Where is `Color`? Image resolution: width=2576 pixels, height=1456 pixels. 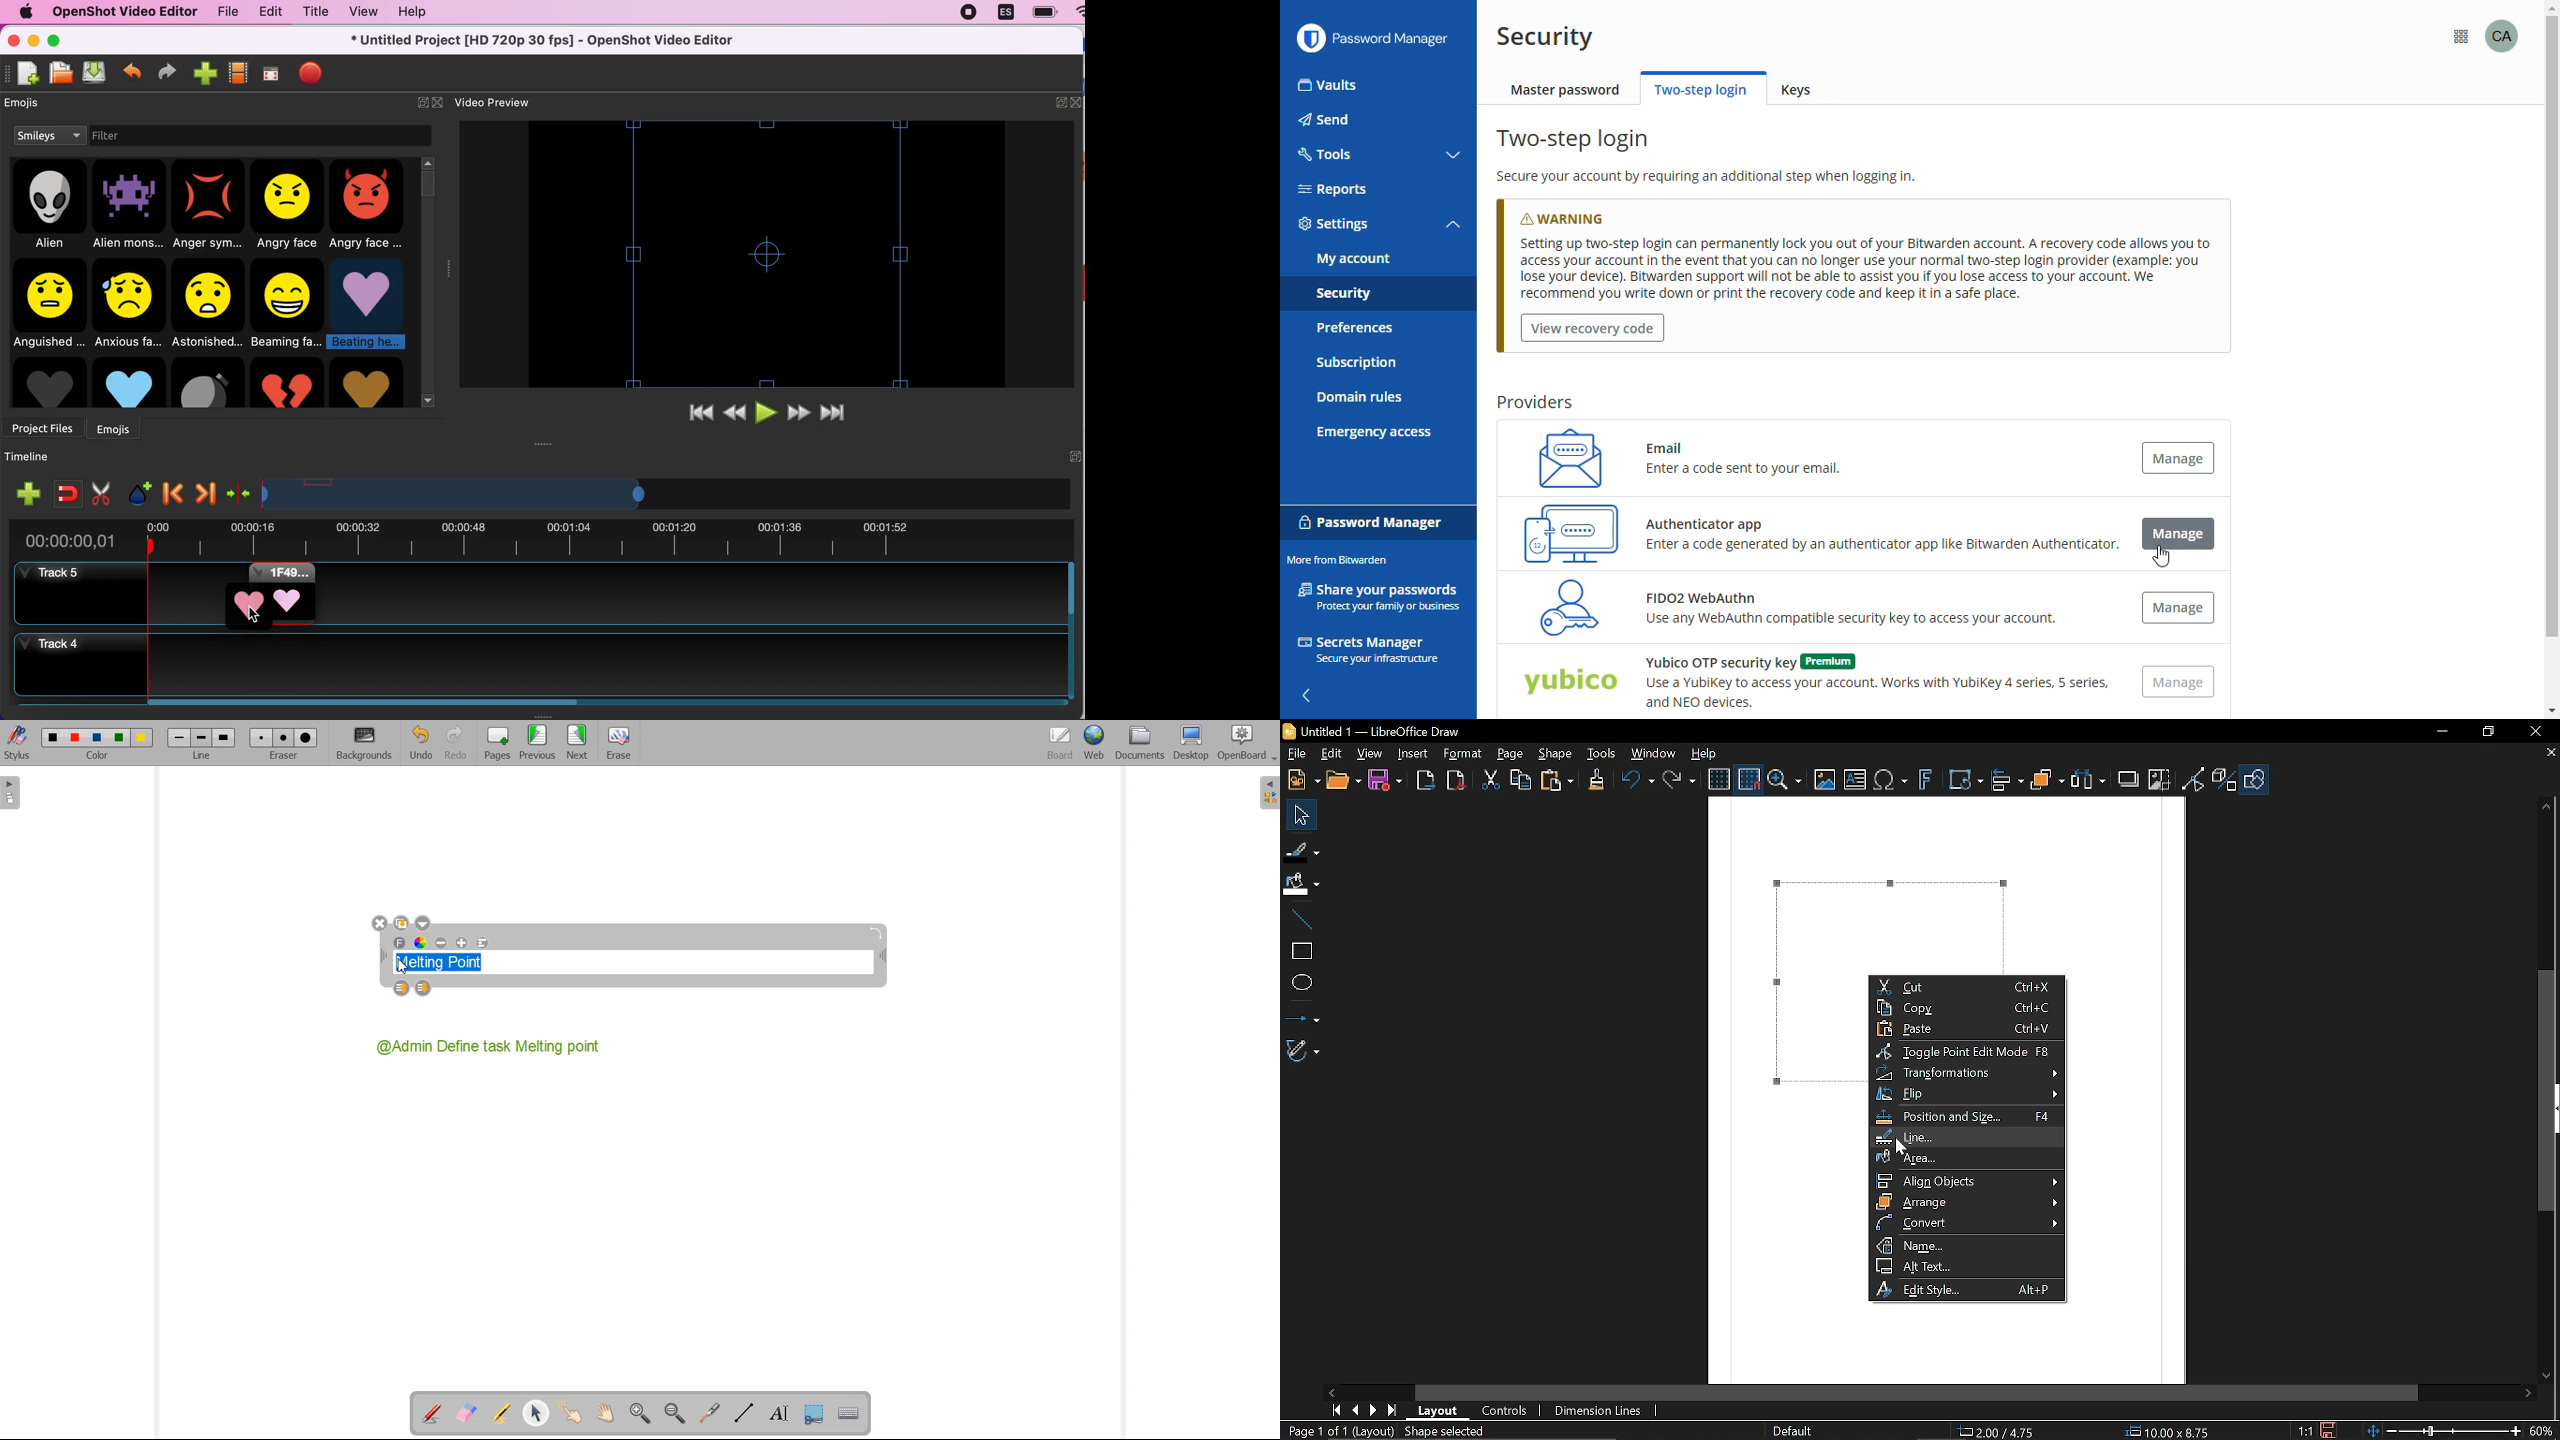
Color is located at coordinates (99, 744).